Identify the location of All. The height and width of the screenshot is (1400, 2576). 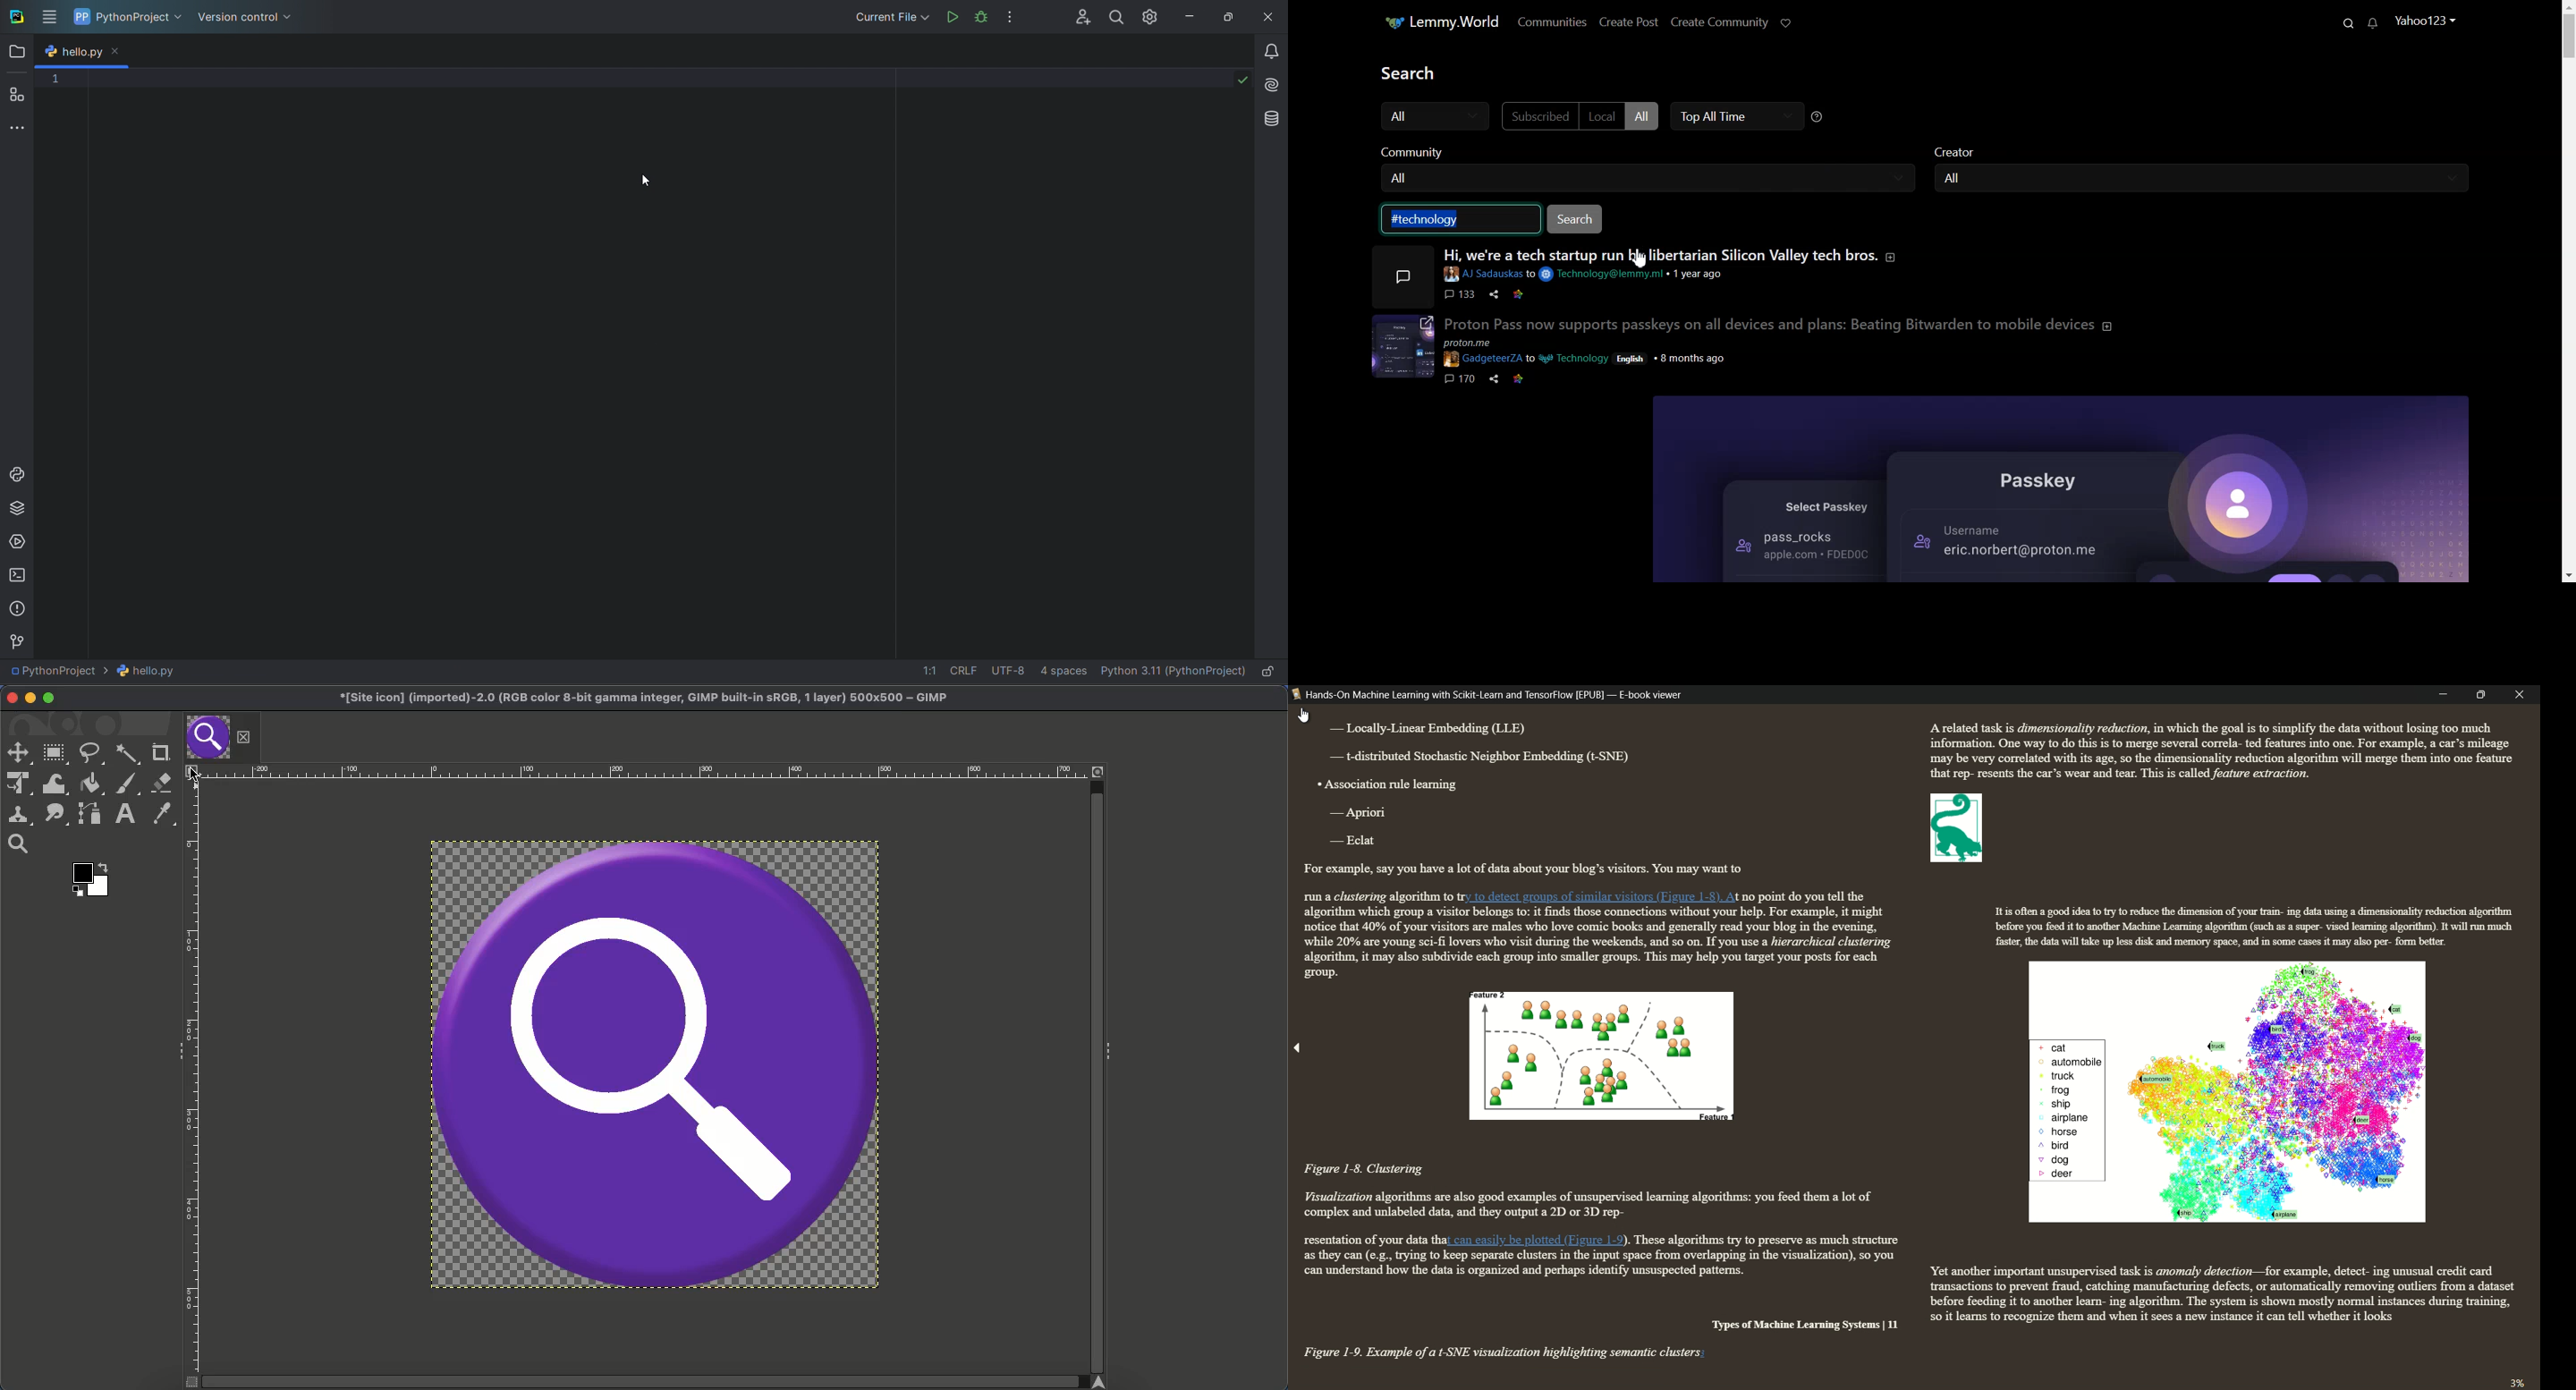
(1408, 178).